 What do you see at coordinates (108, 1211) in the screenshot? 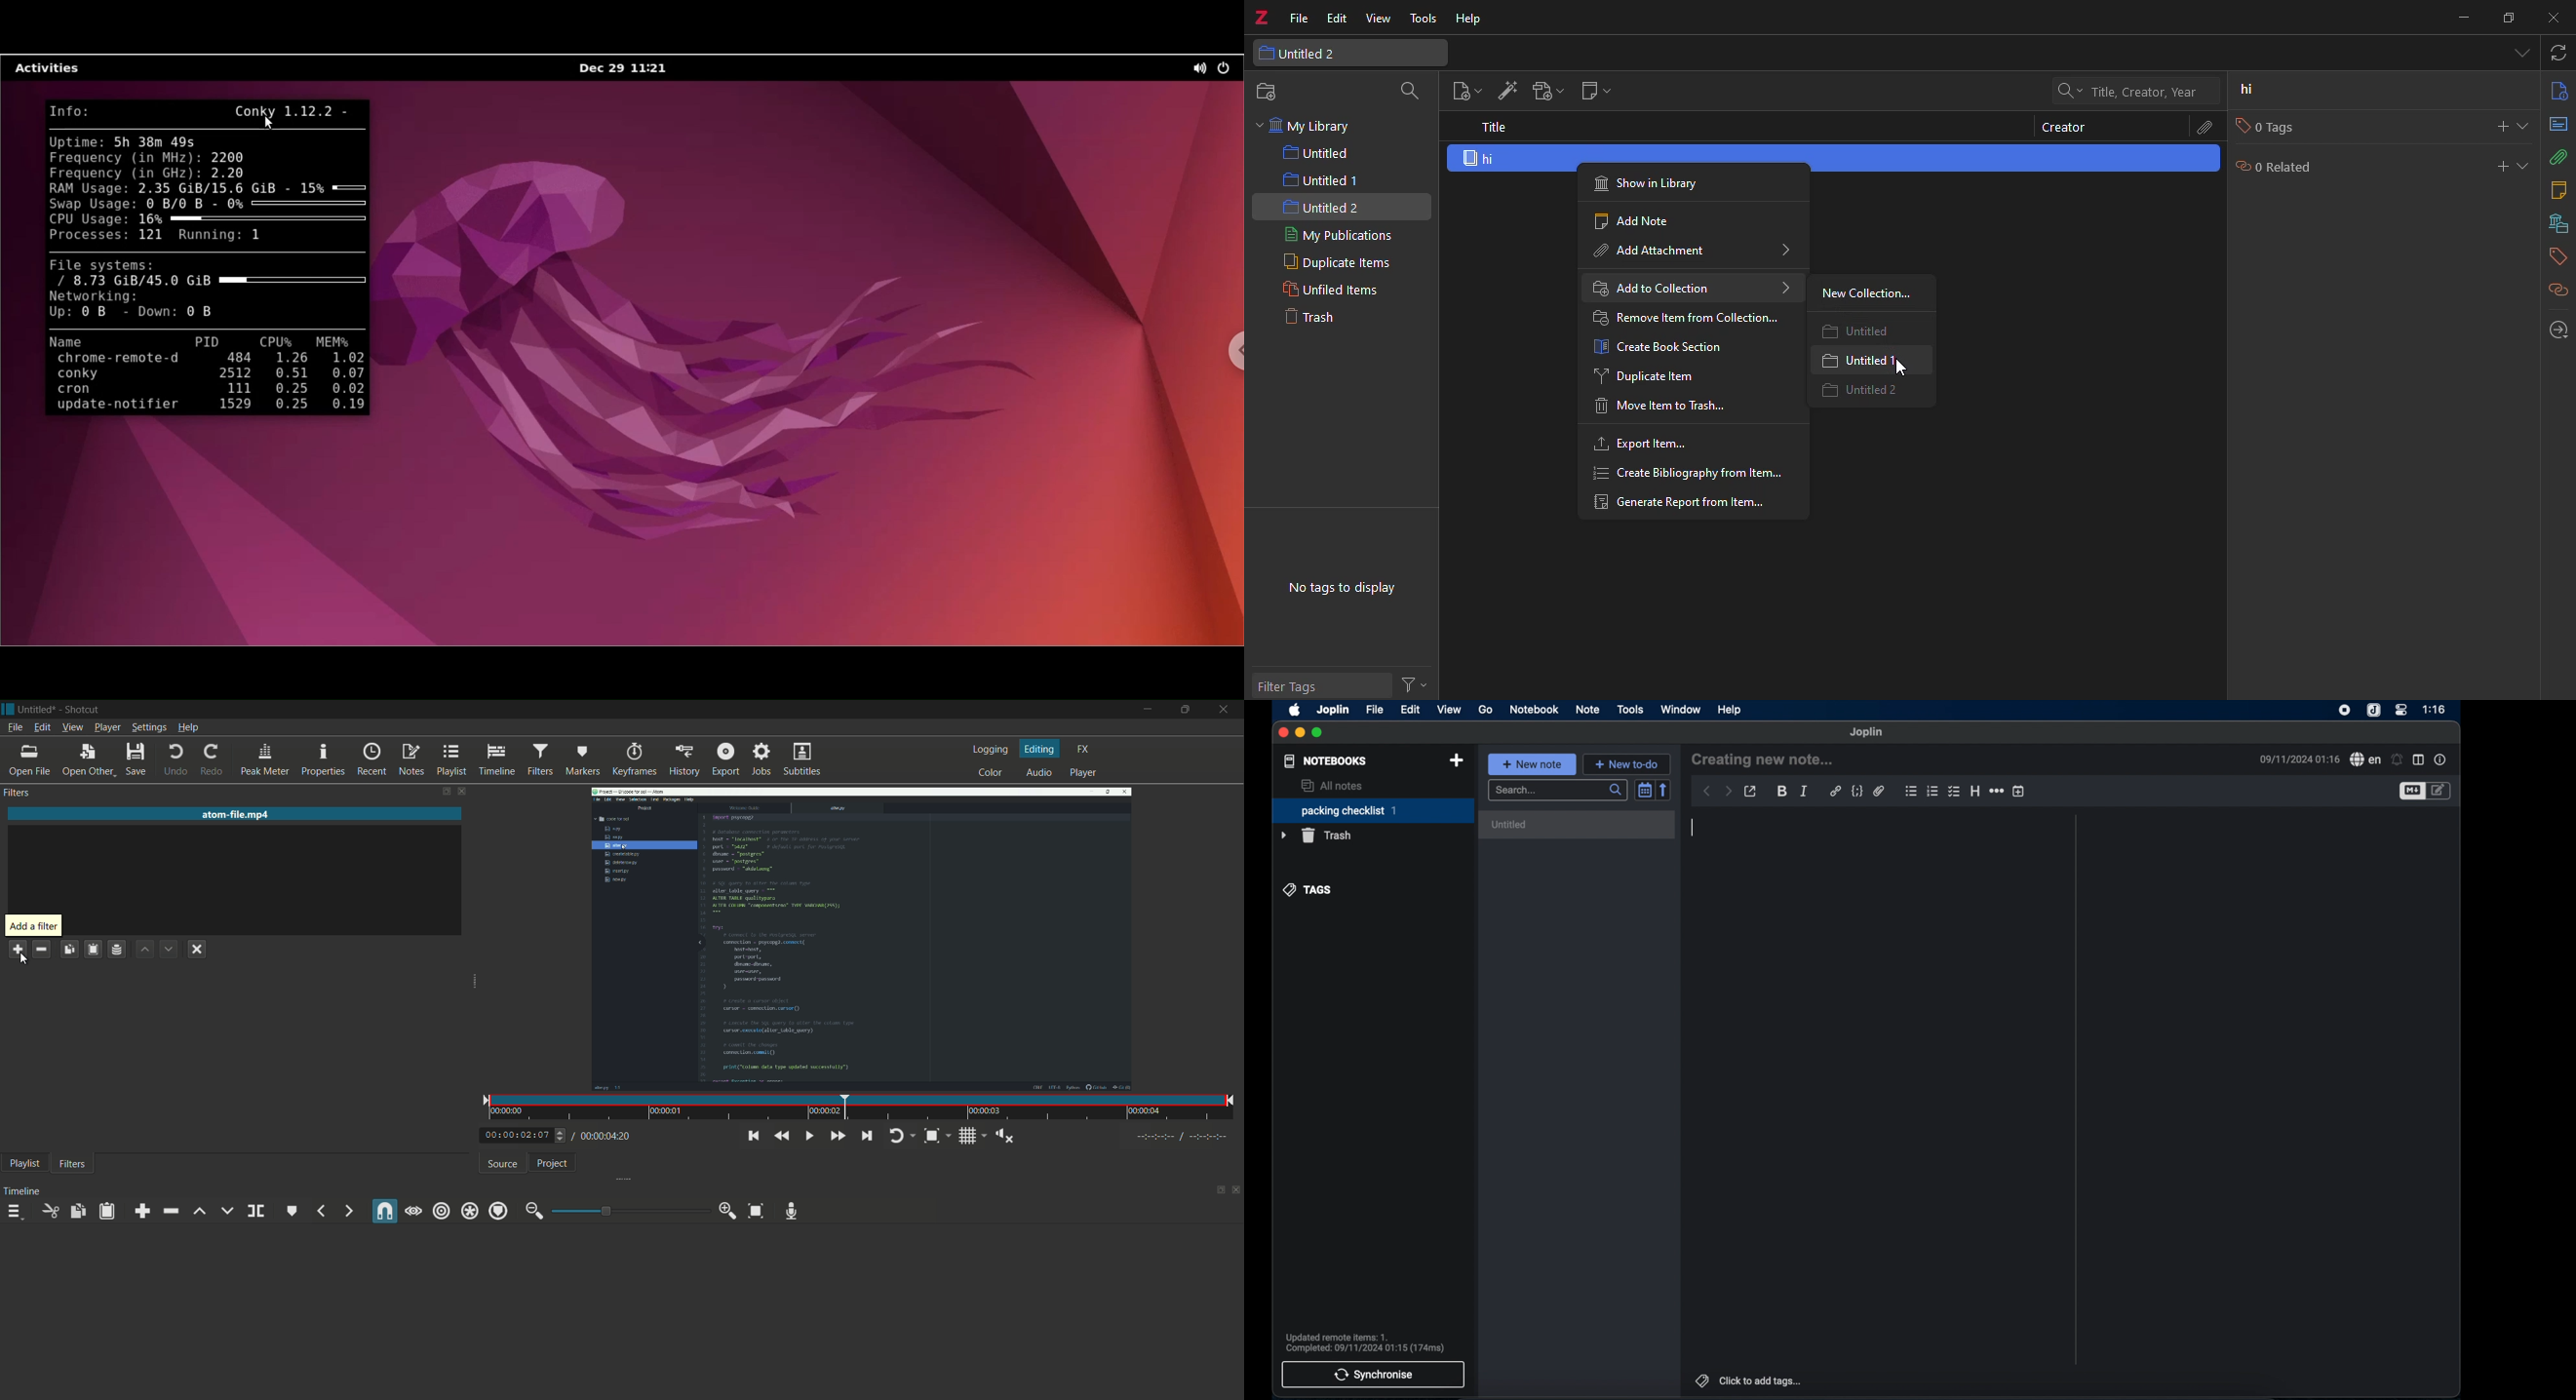
I see `paste filters` at bounding box center [108, 1211].